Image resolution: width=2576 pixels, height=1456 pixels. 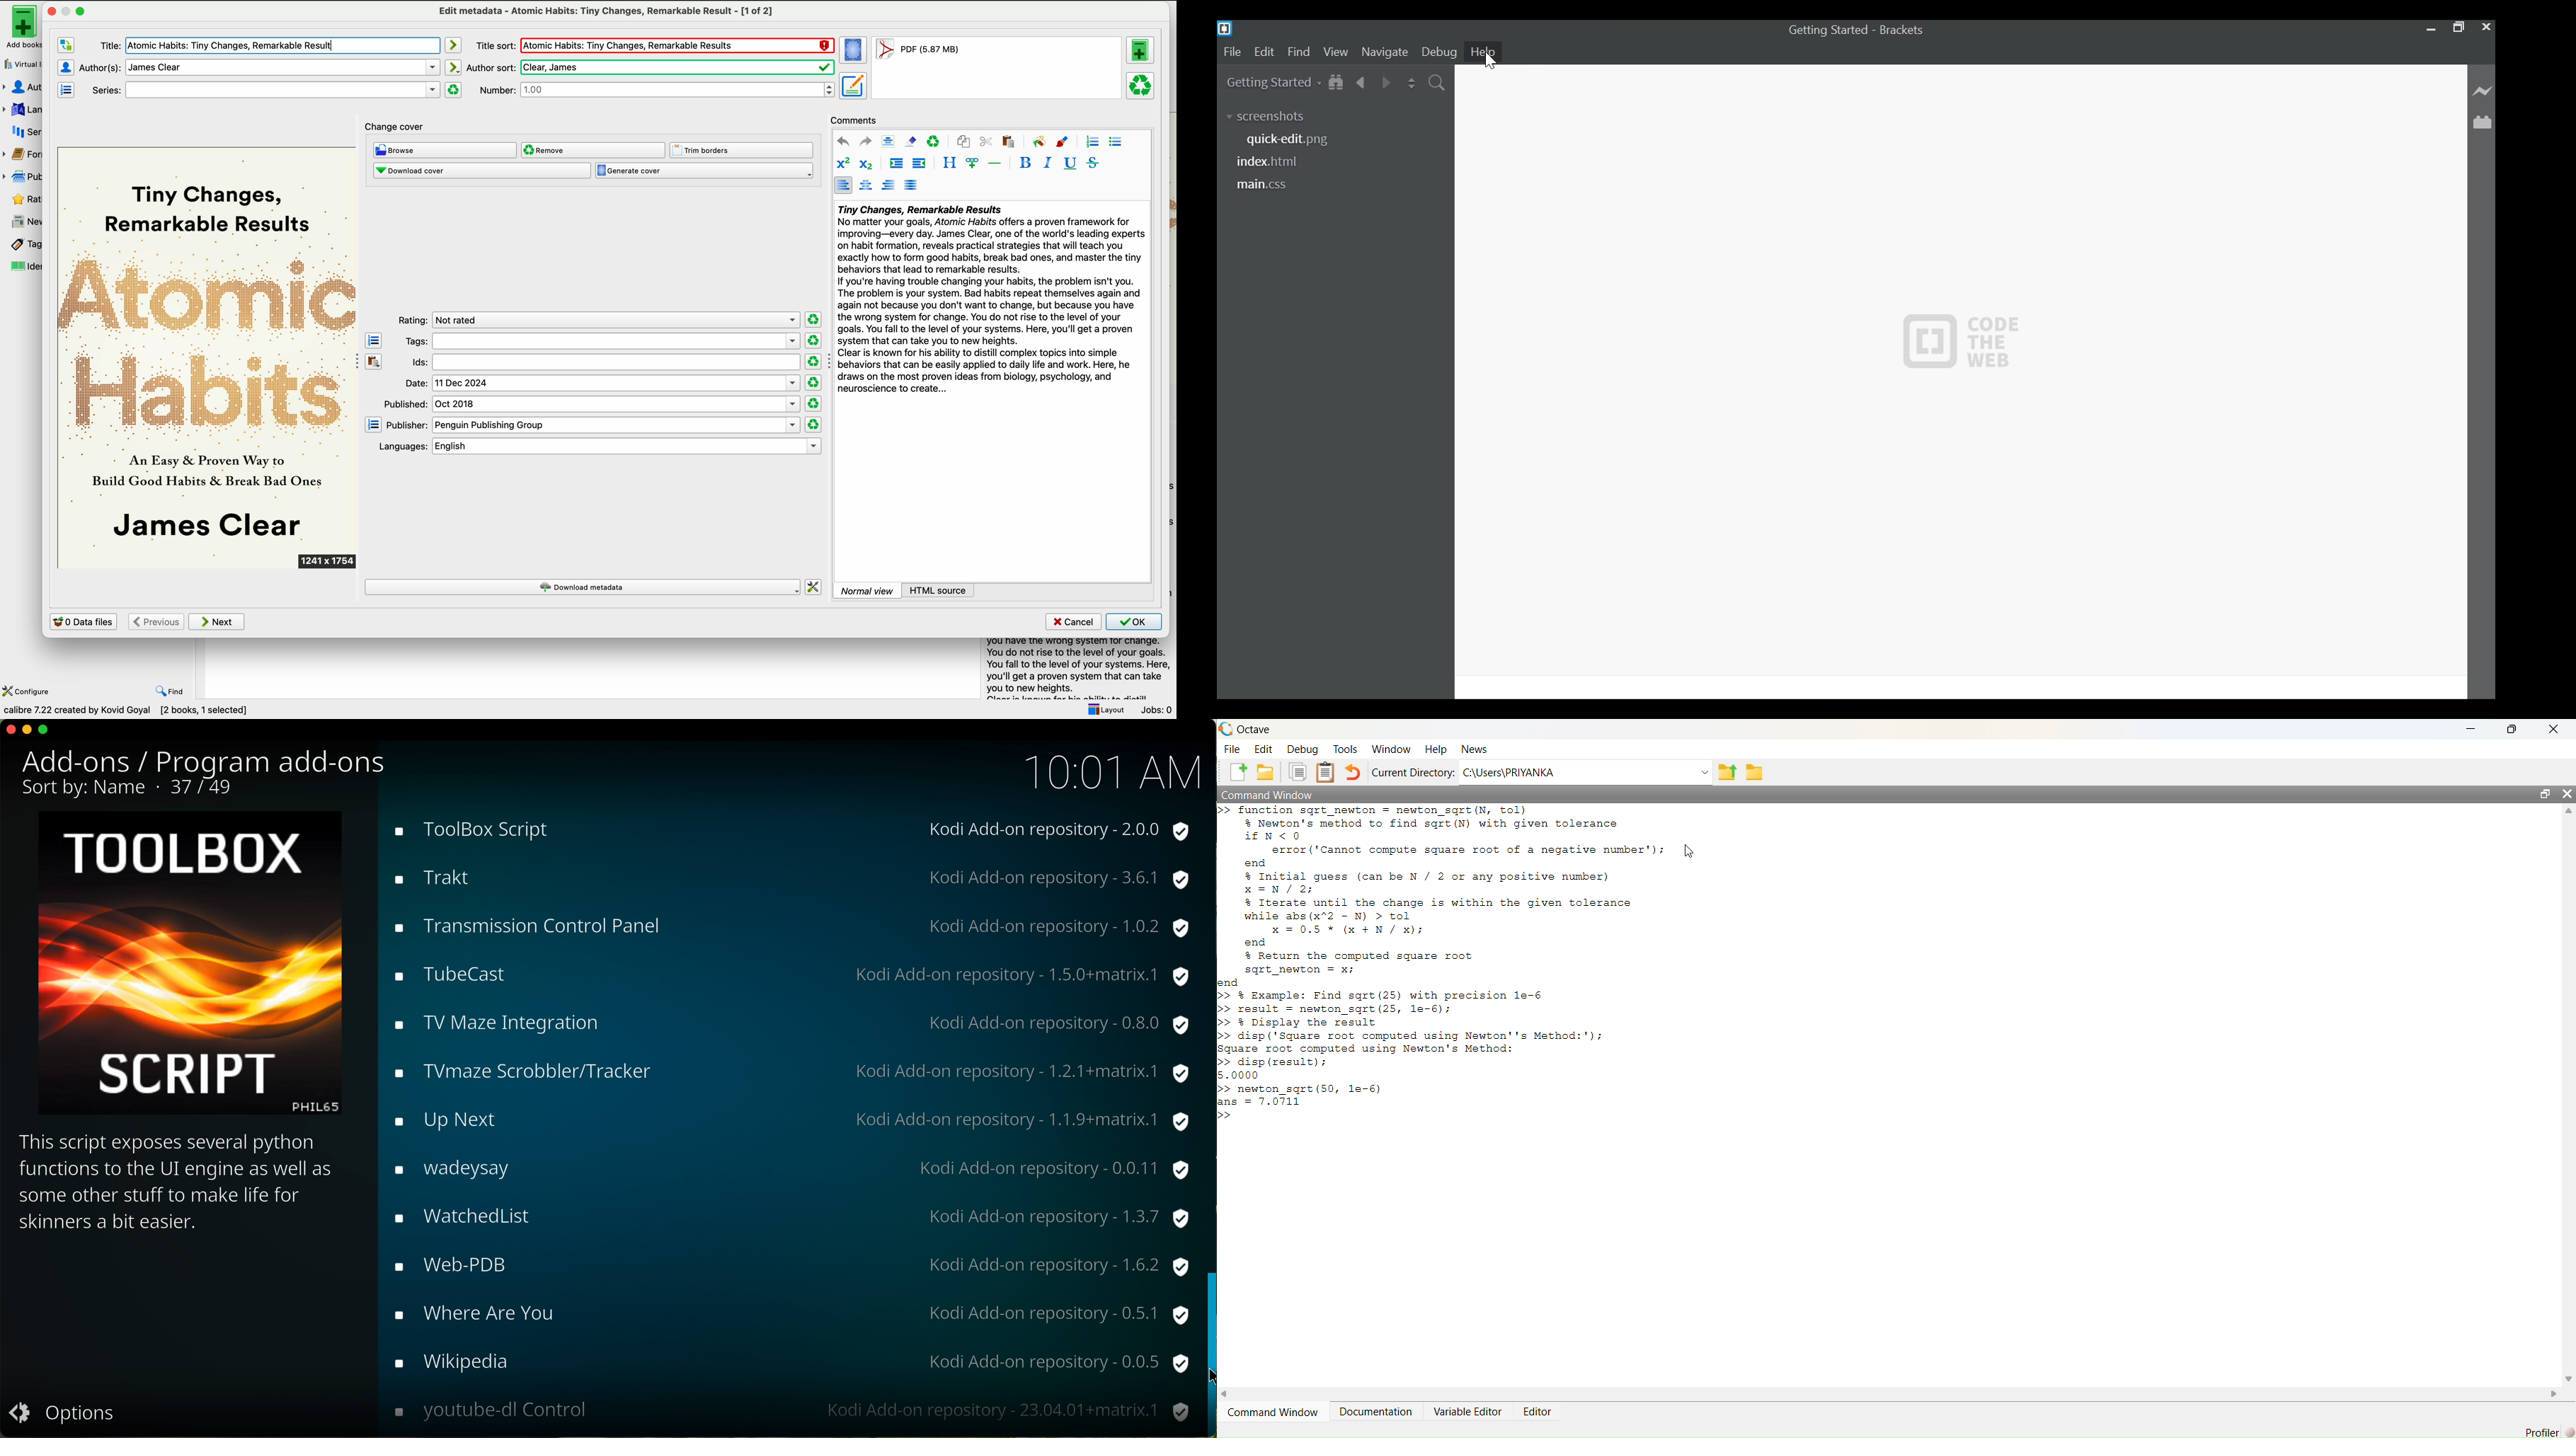 What do you see at coordinates (1702, 771) in the screenshot?
I see `Dropdown` at bounding box center [1702, 771].